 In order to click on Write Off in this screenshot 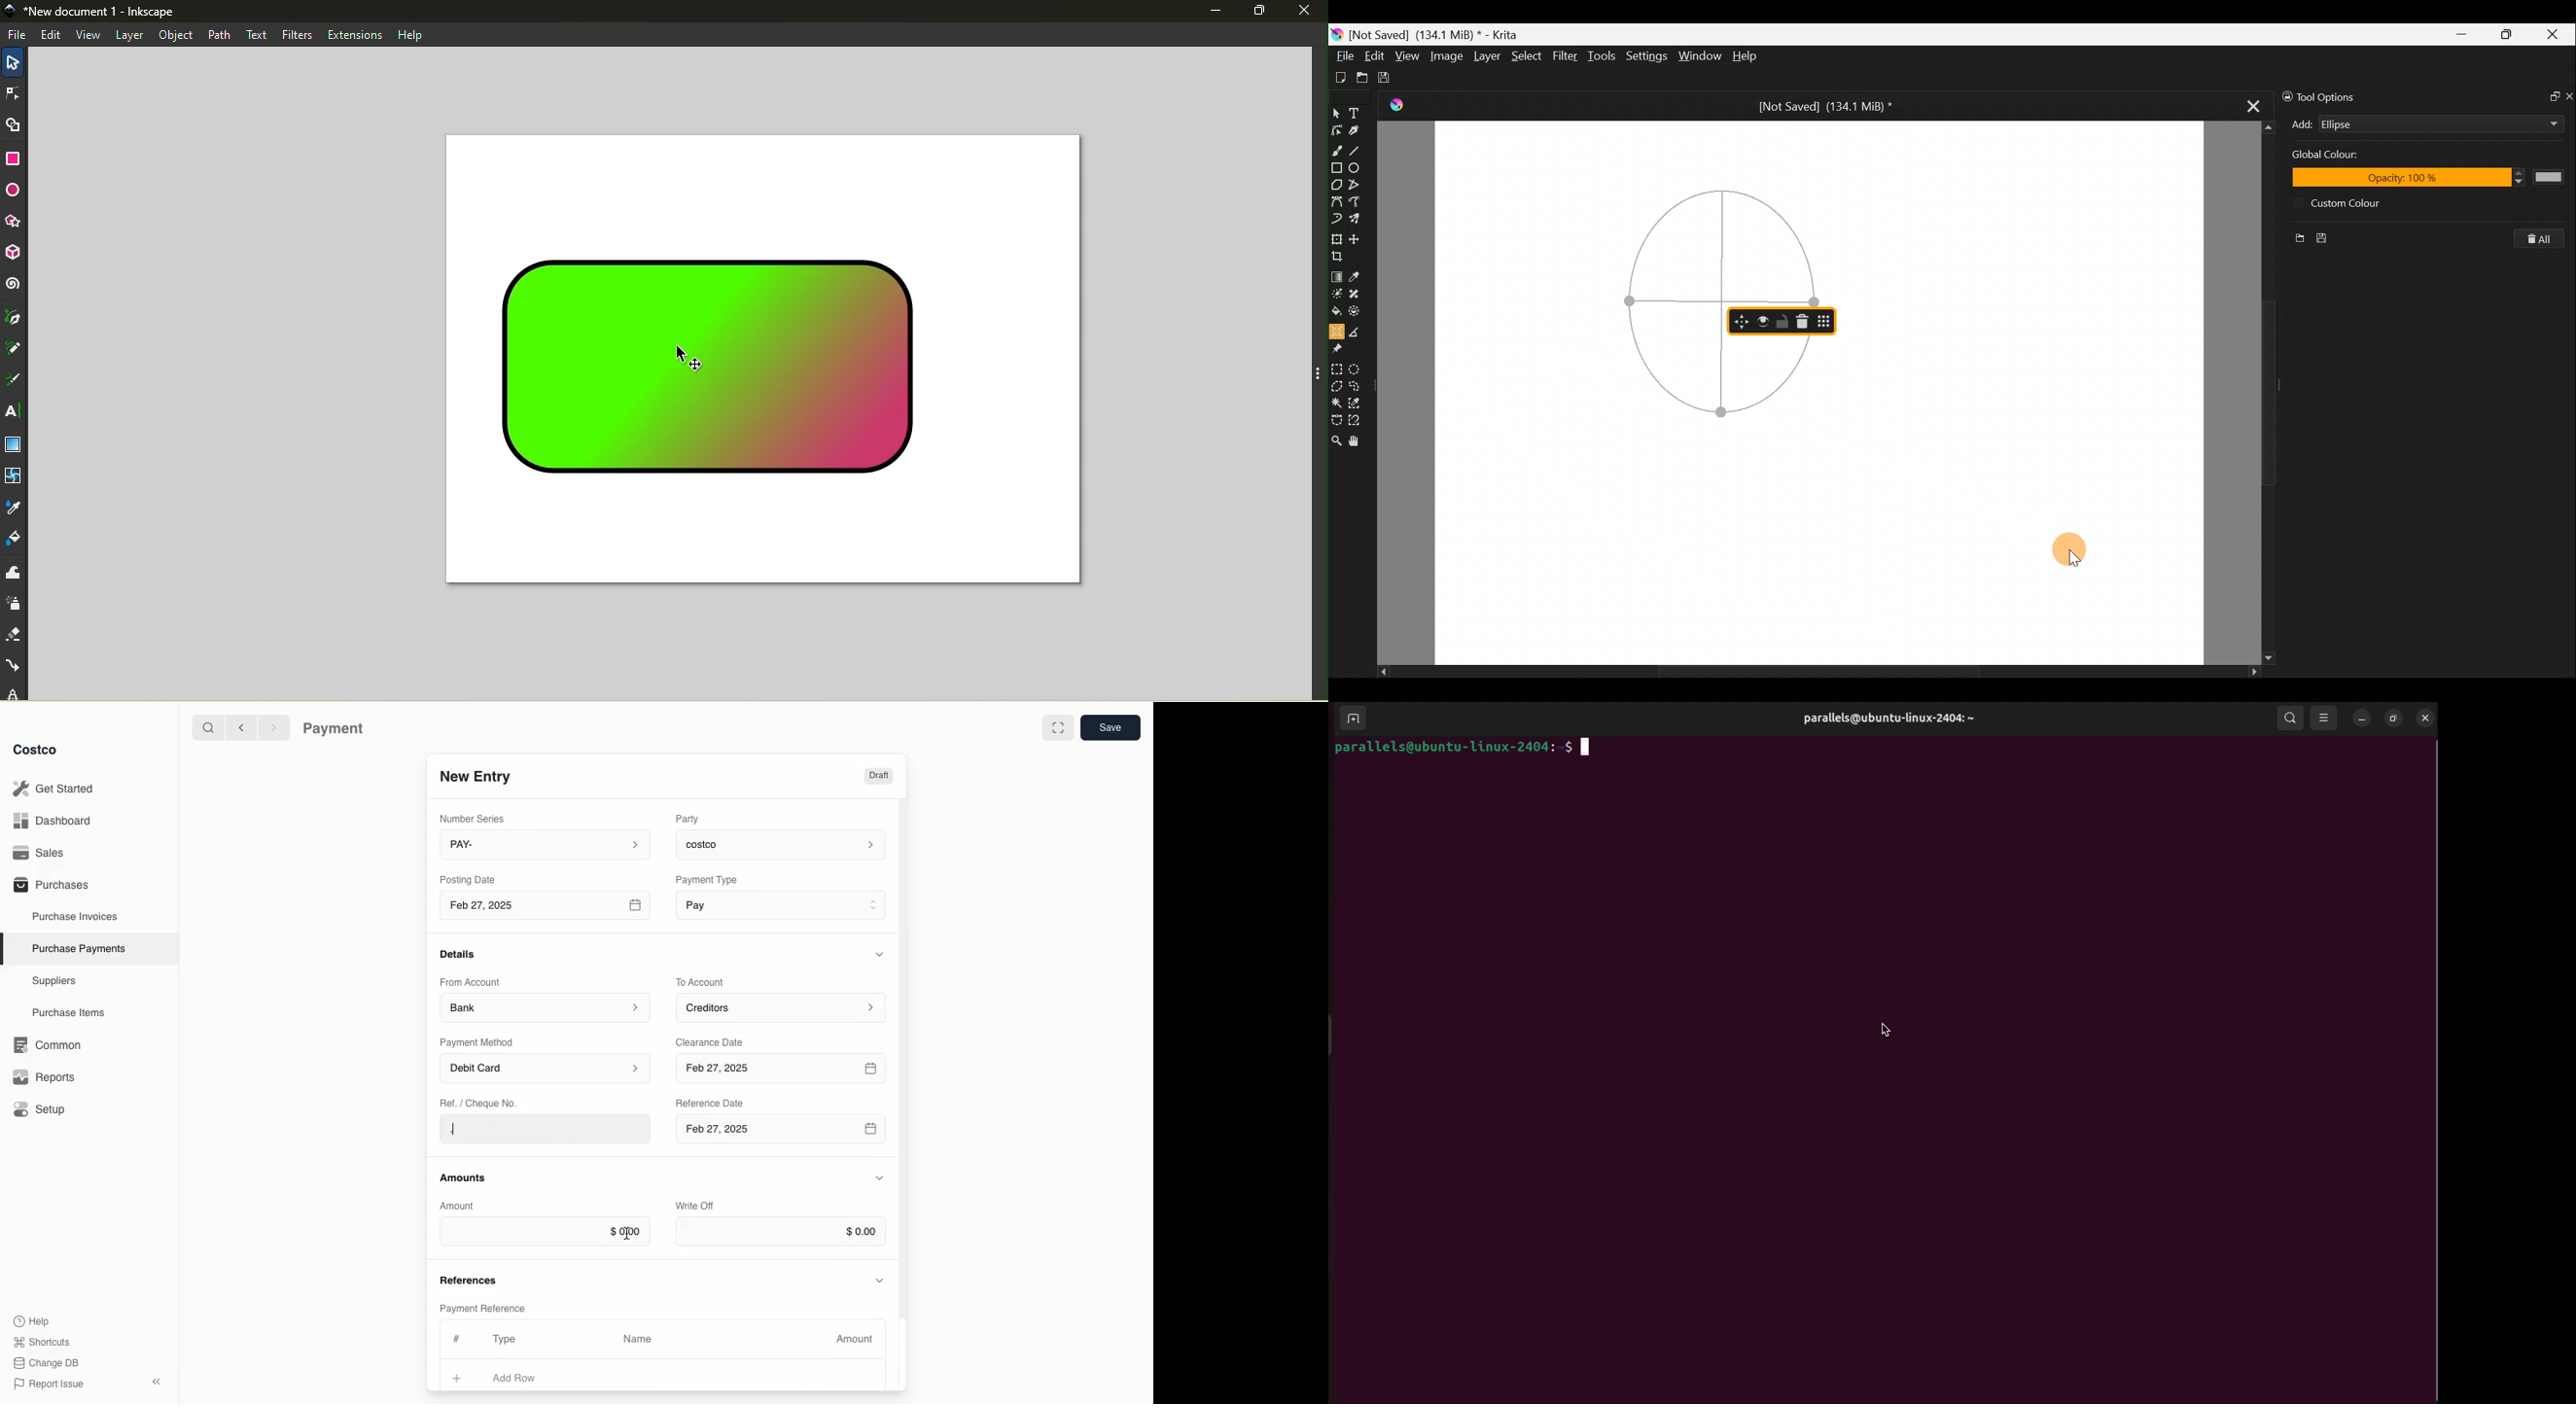, I will do `click(696, 1207)`.